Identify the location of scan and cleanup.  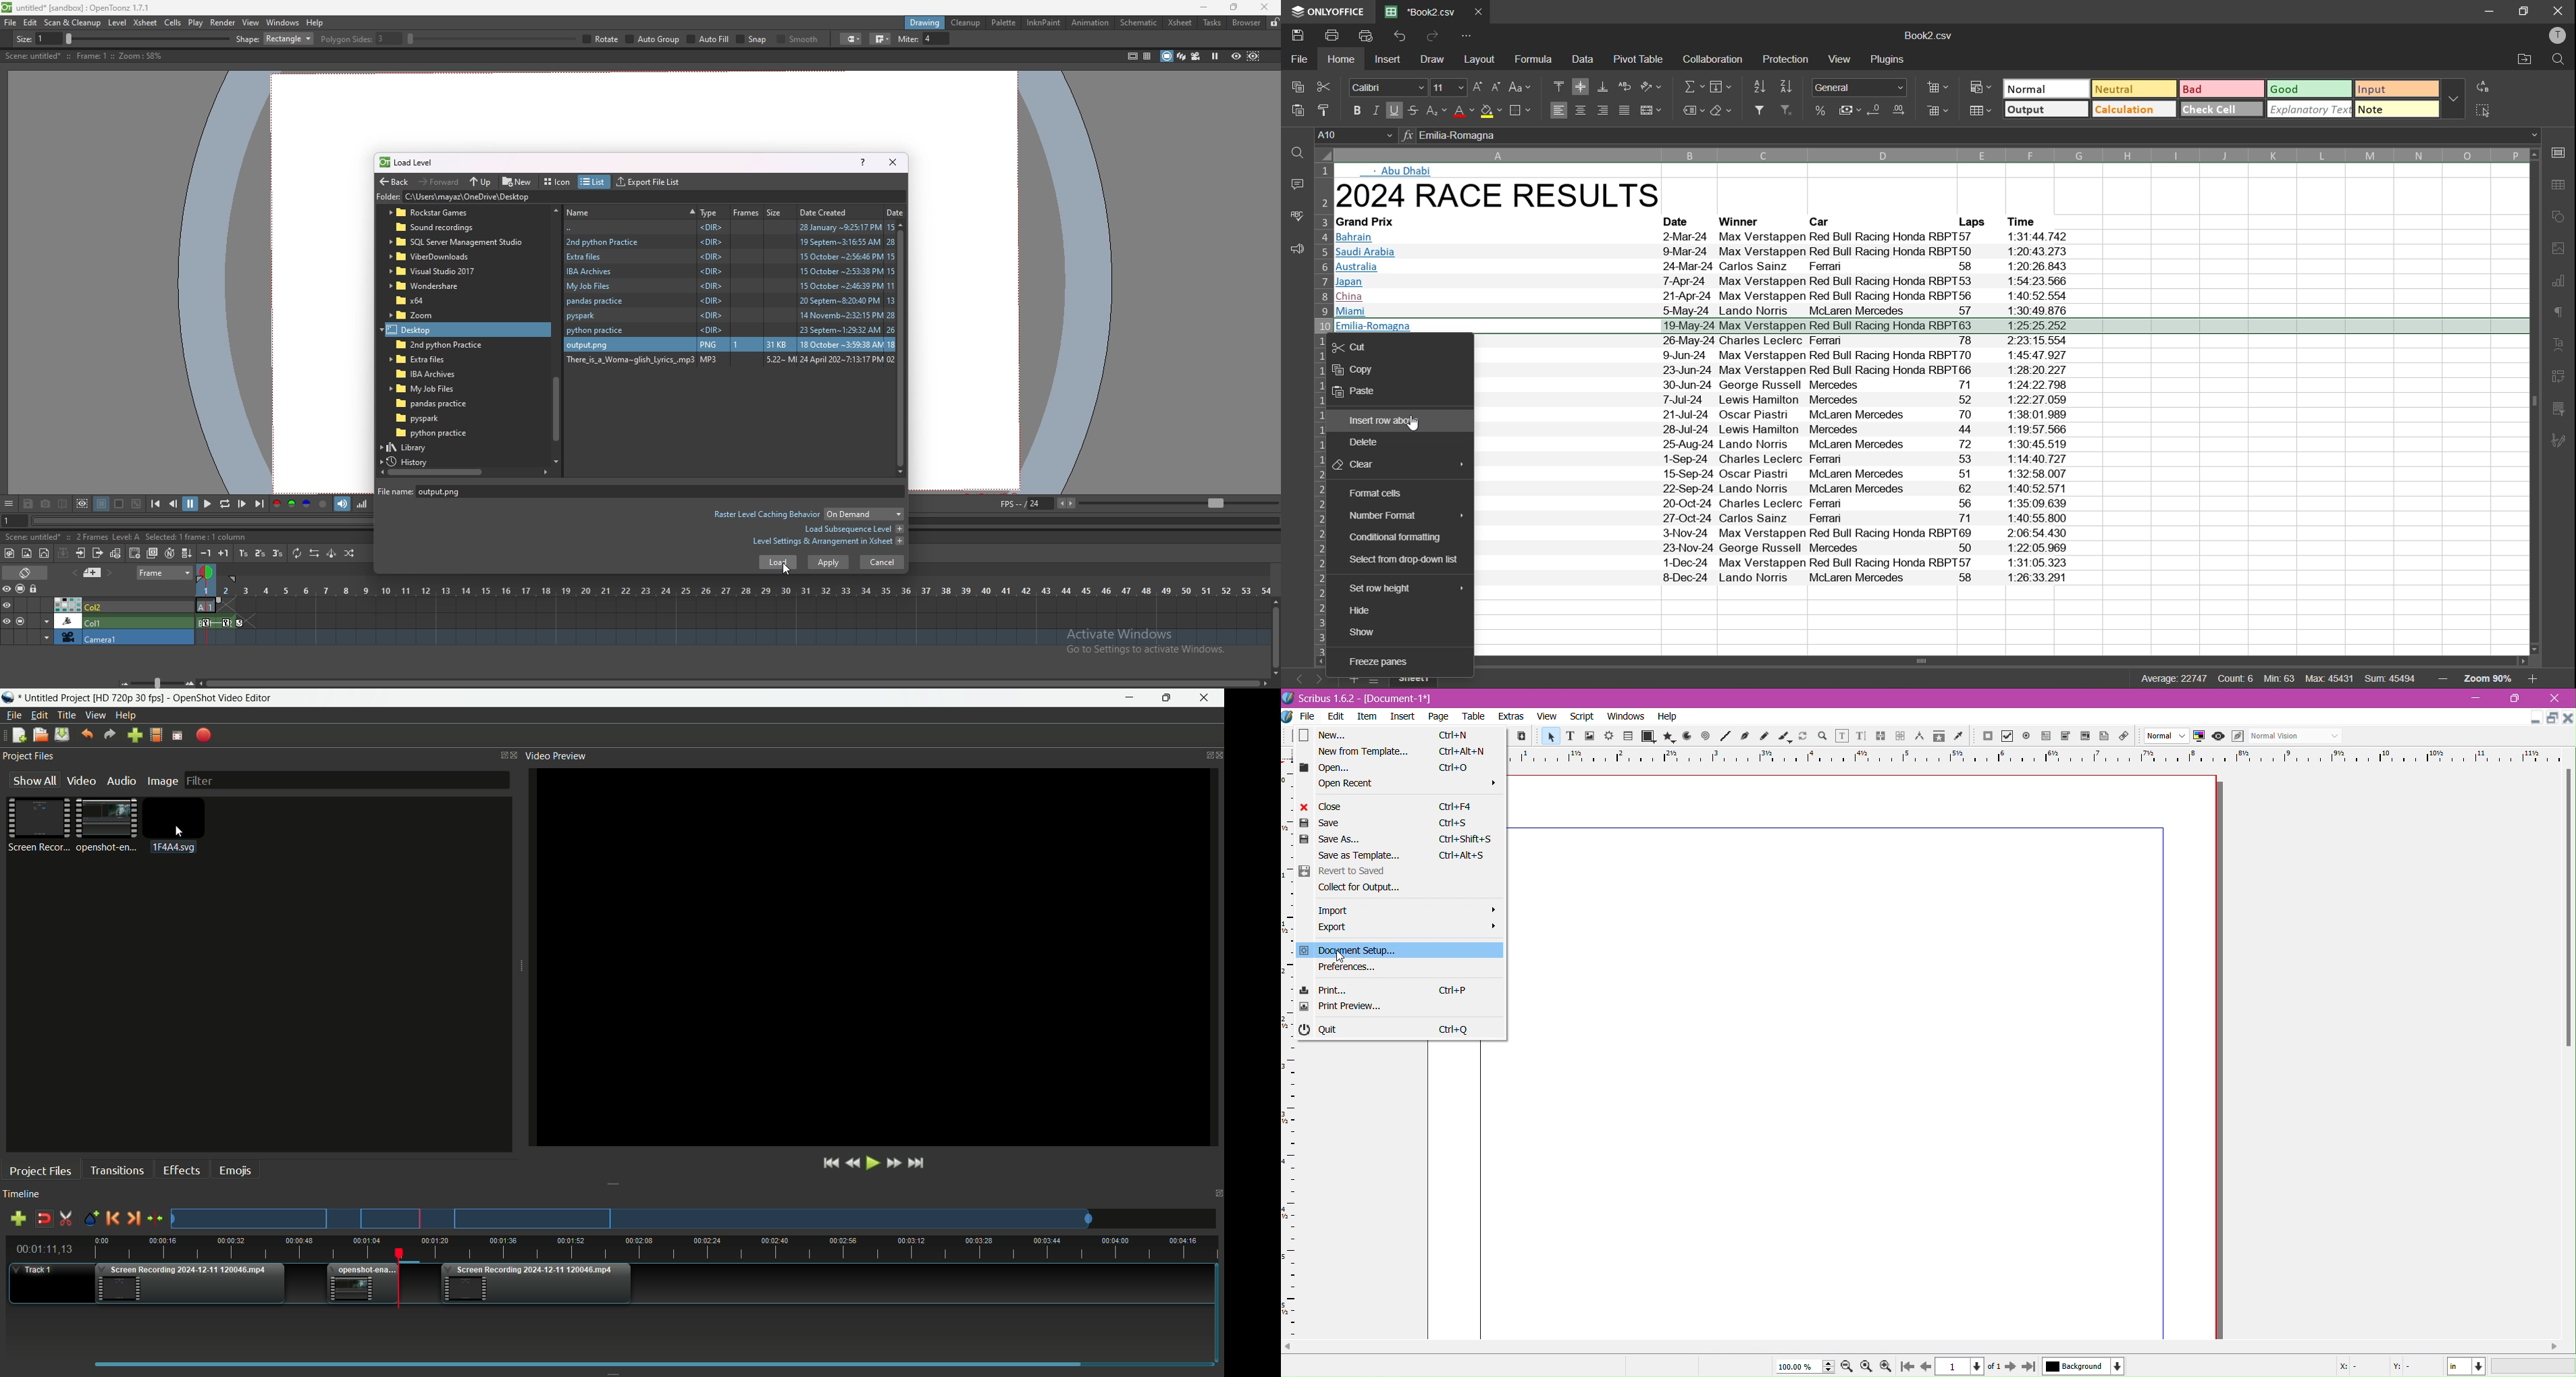
(72, 23).